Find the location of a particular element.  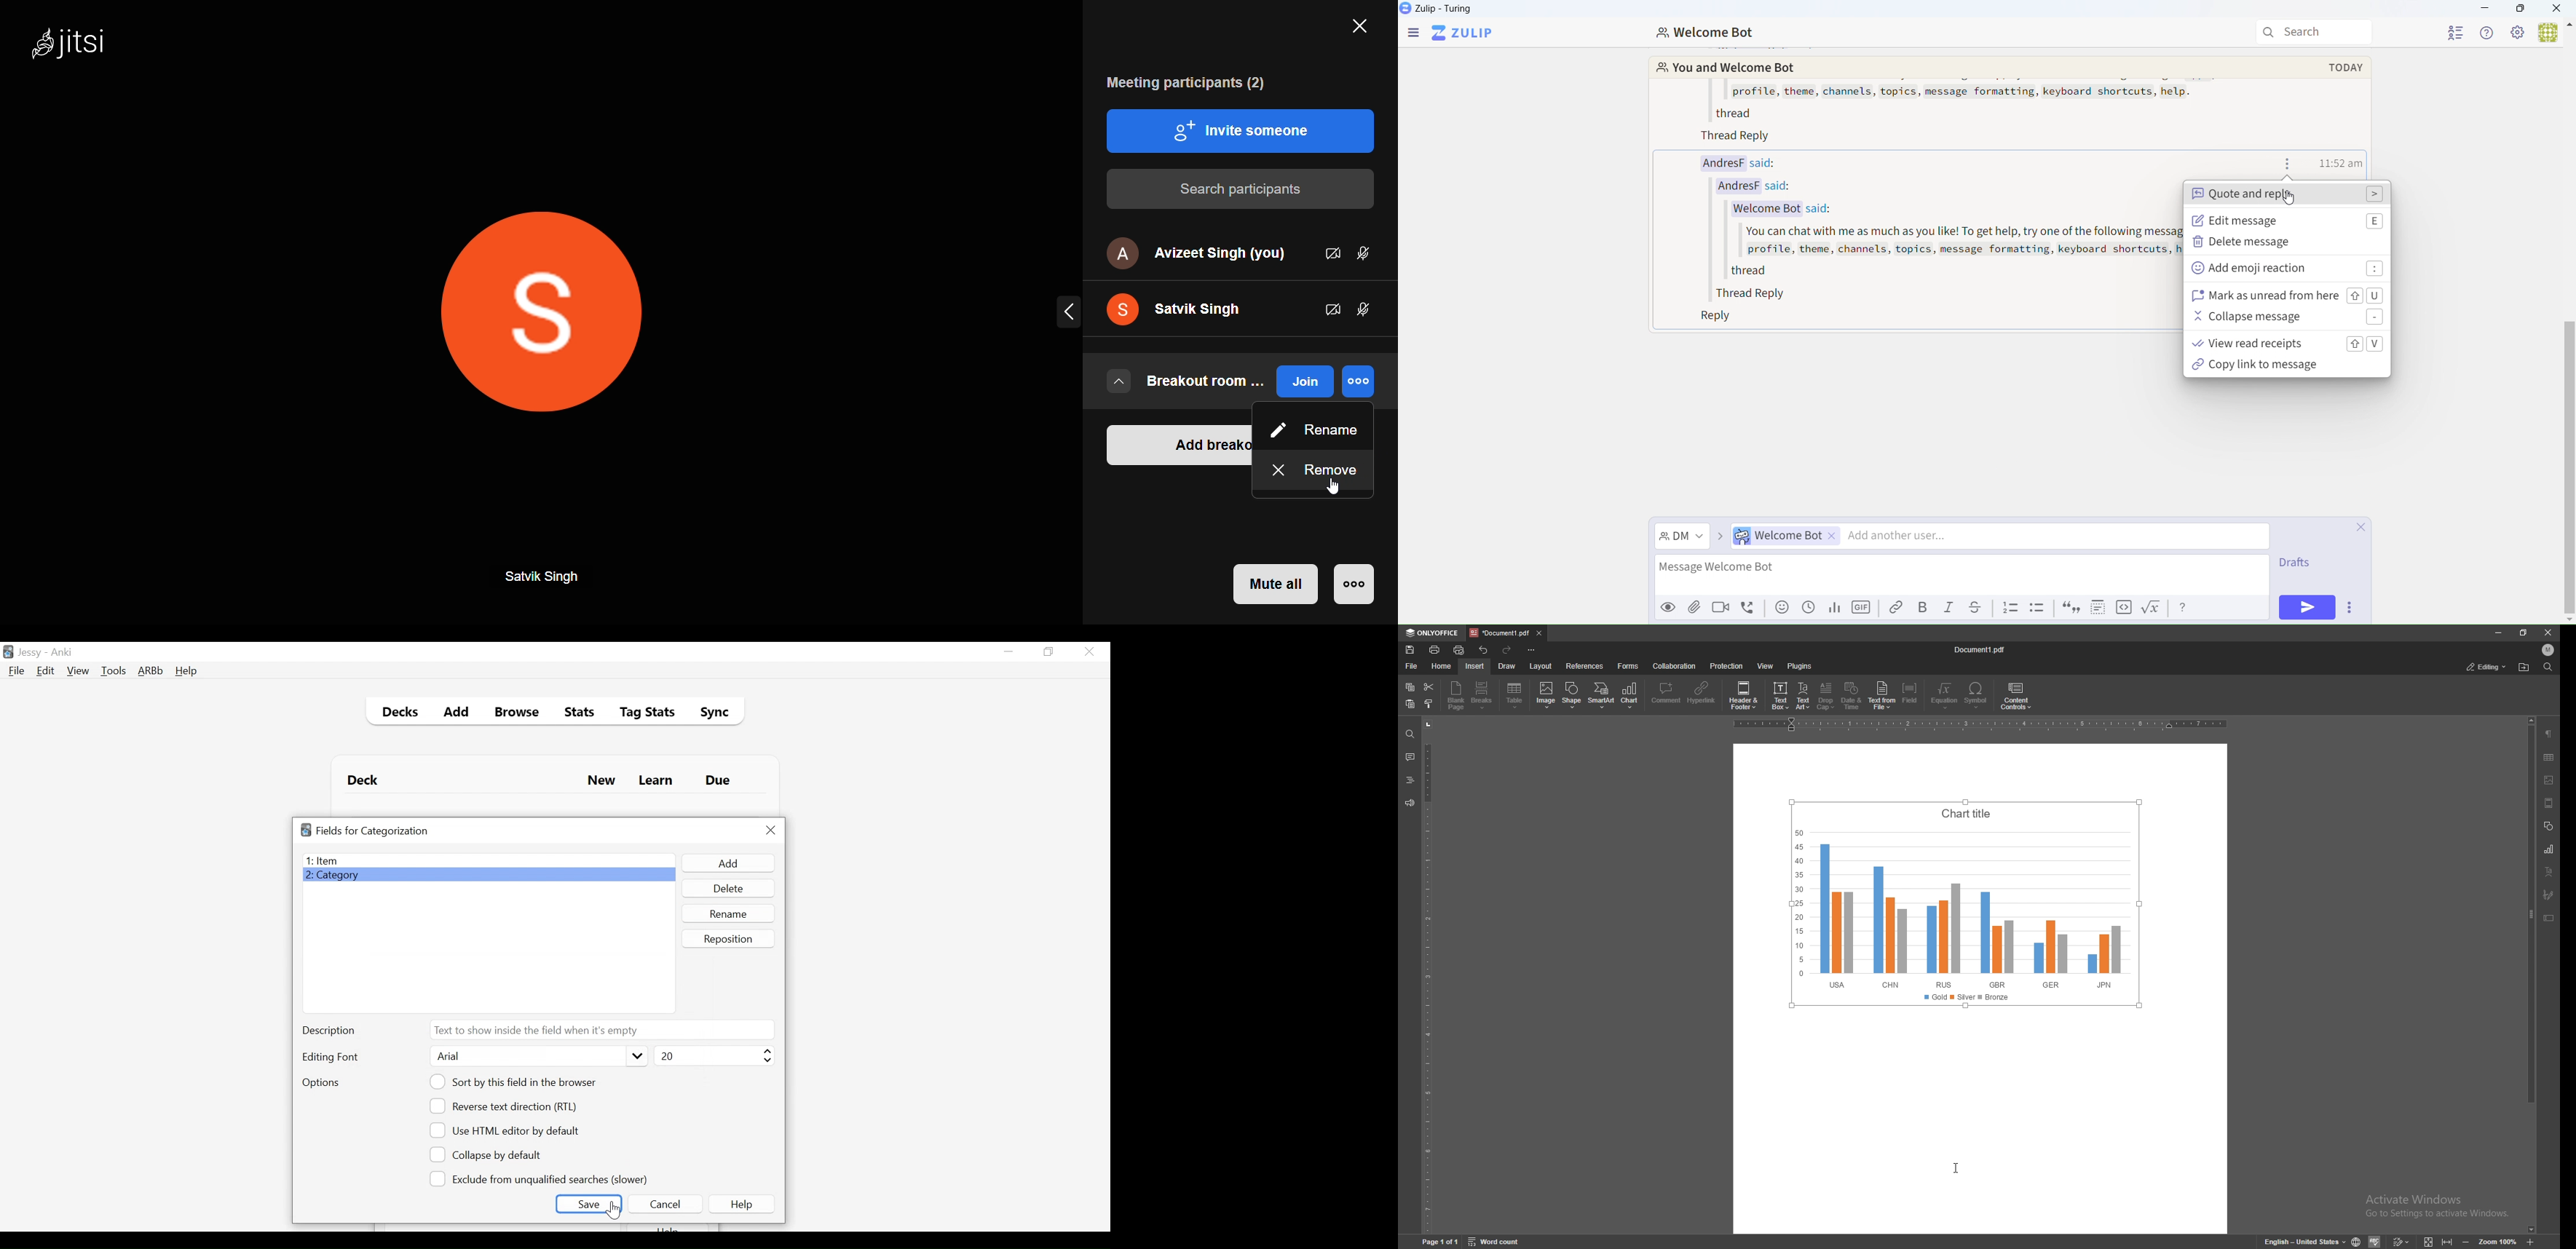

add emoji reaction is located at coordinates (2288, 269).